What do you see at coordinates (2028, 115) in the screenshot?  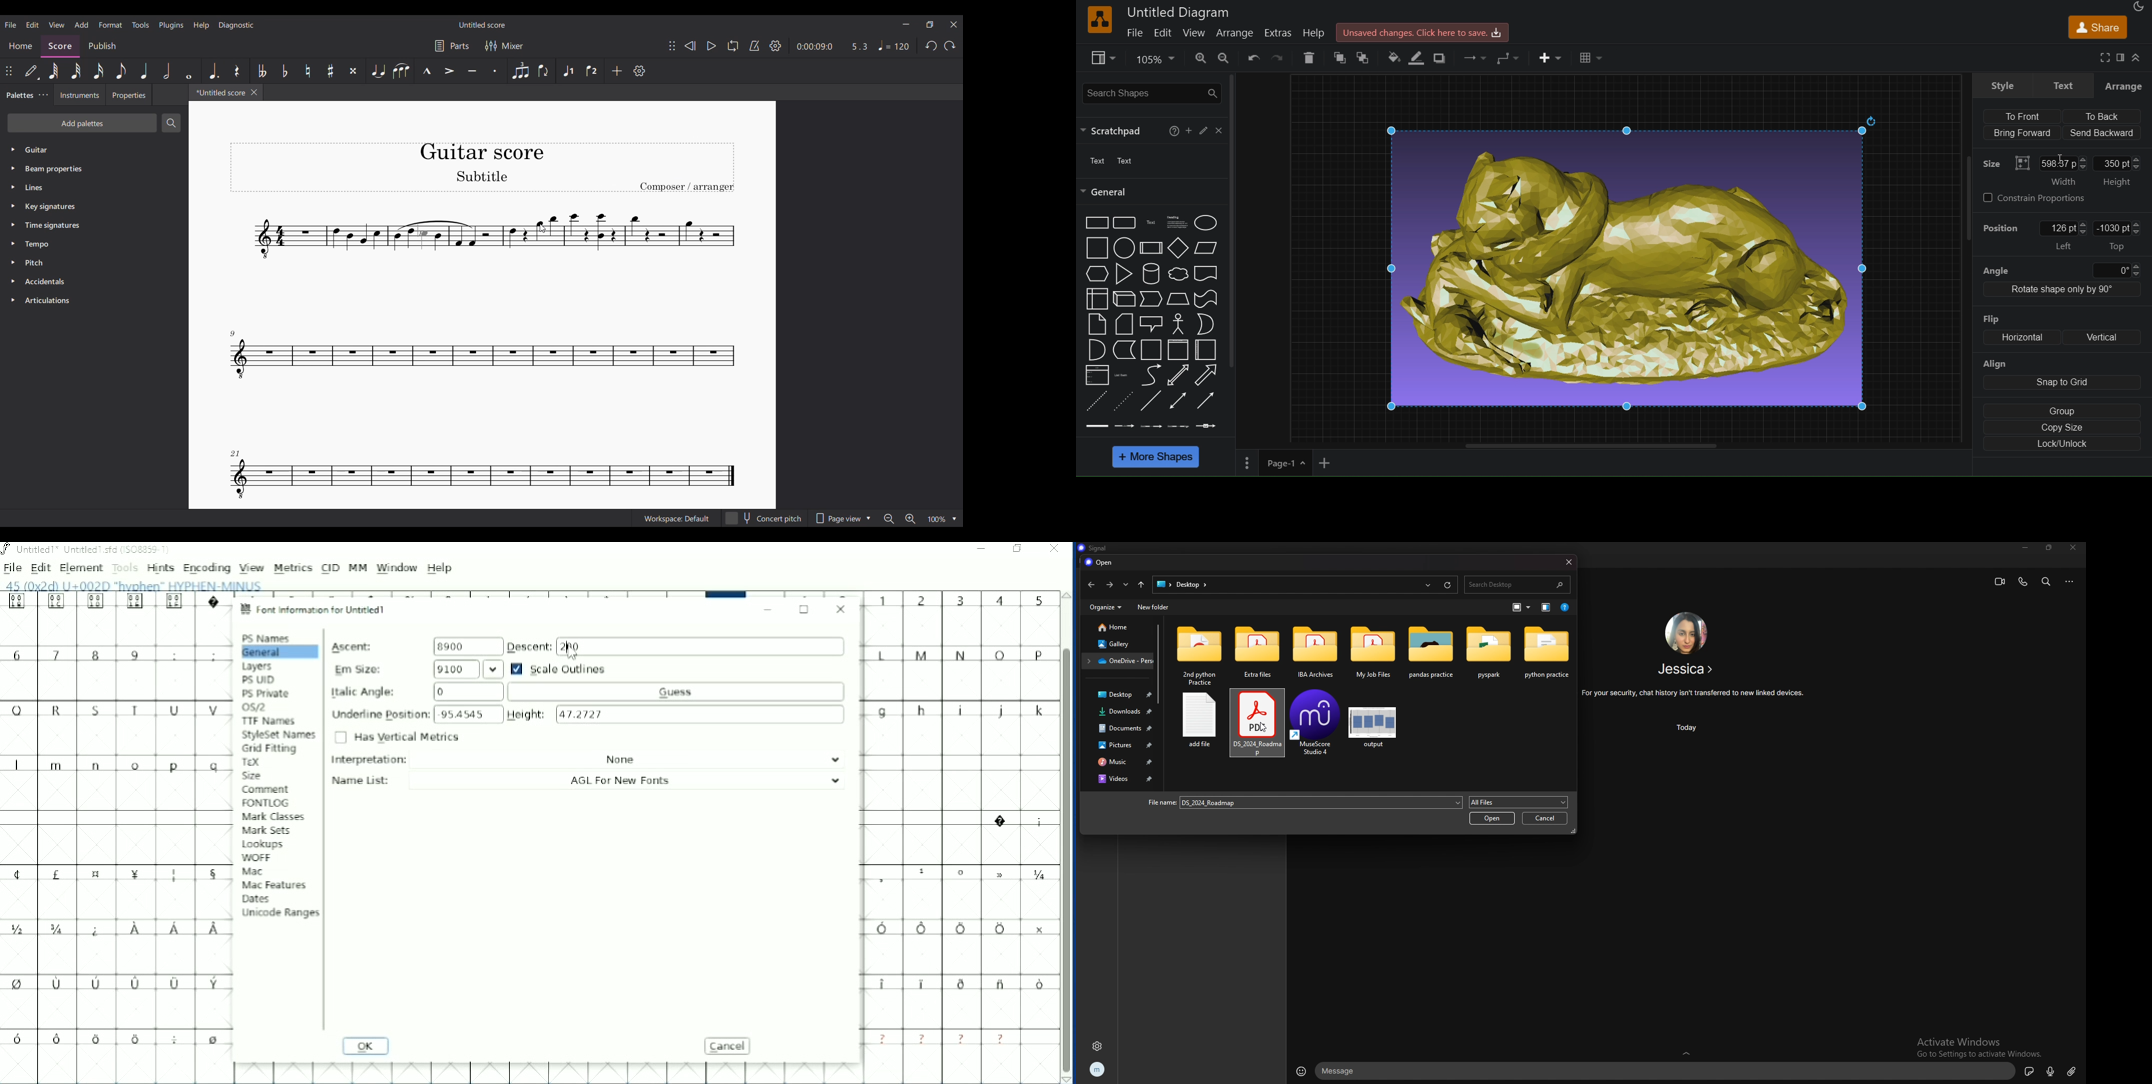 I see `align to front` at bounding box center [2028, 115].